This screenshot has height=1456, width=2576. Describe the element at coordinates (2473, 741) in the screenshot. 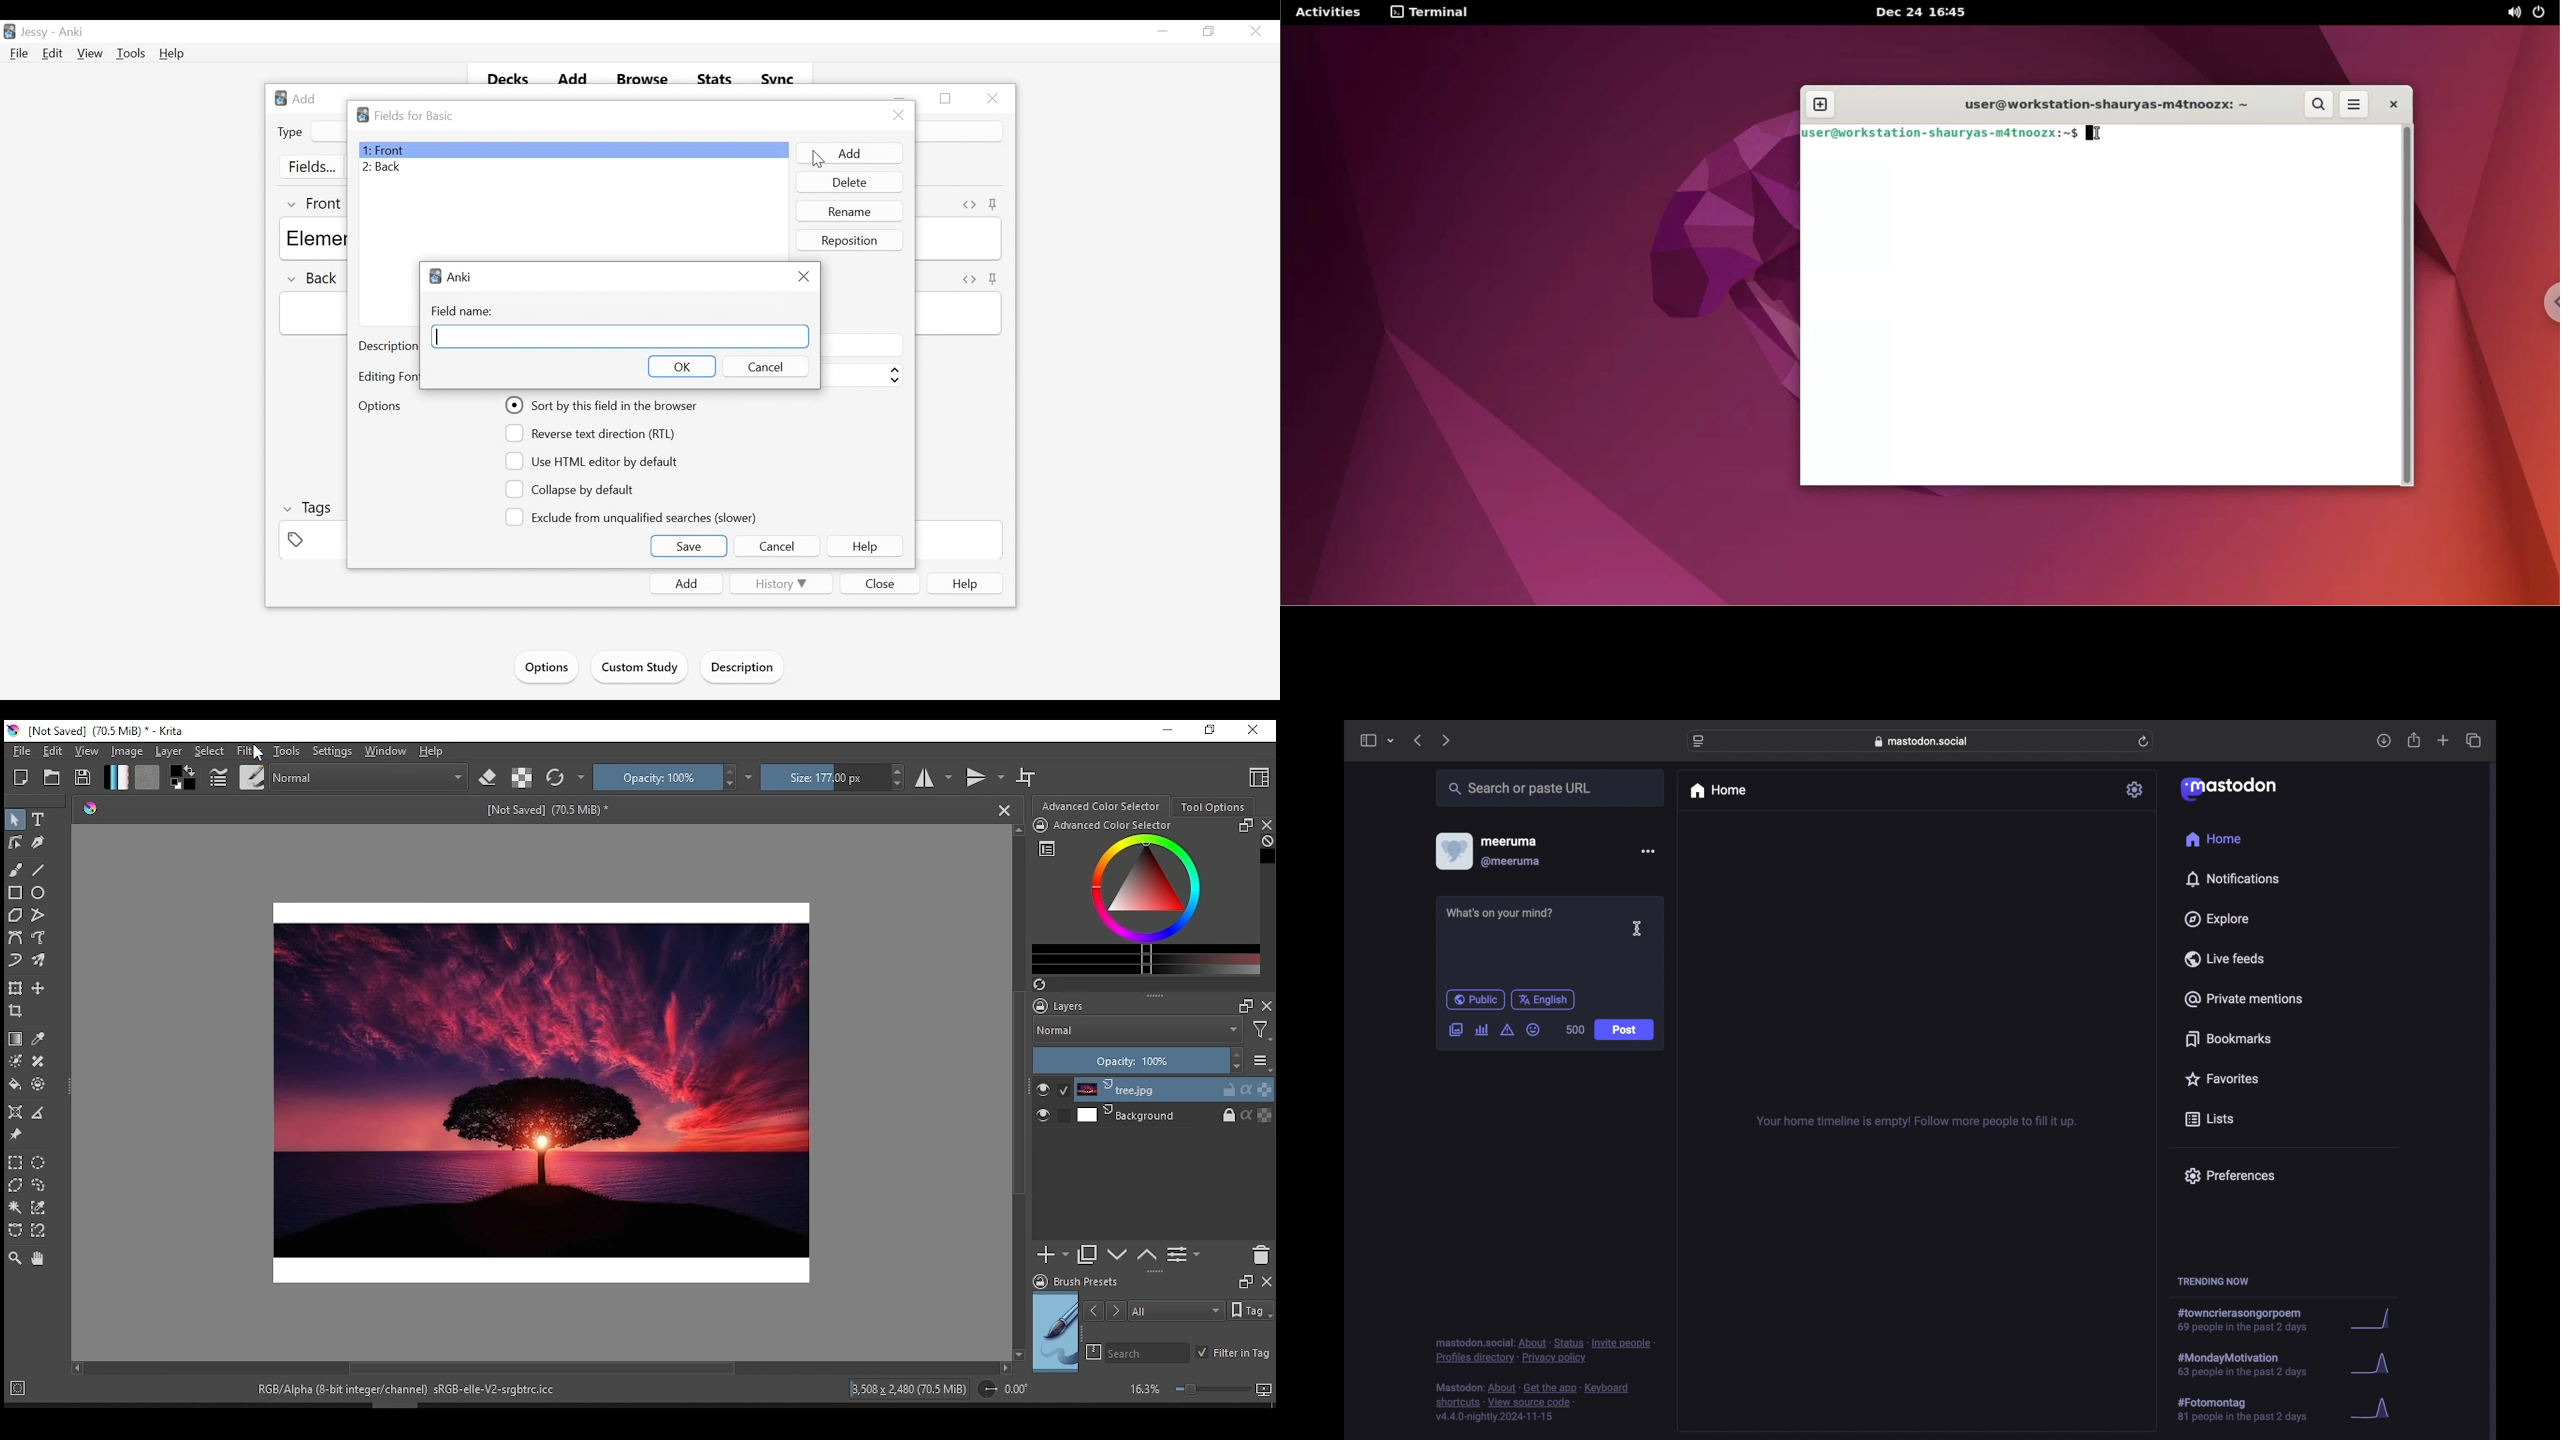

I see `show tab overview` at that location.